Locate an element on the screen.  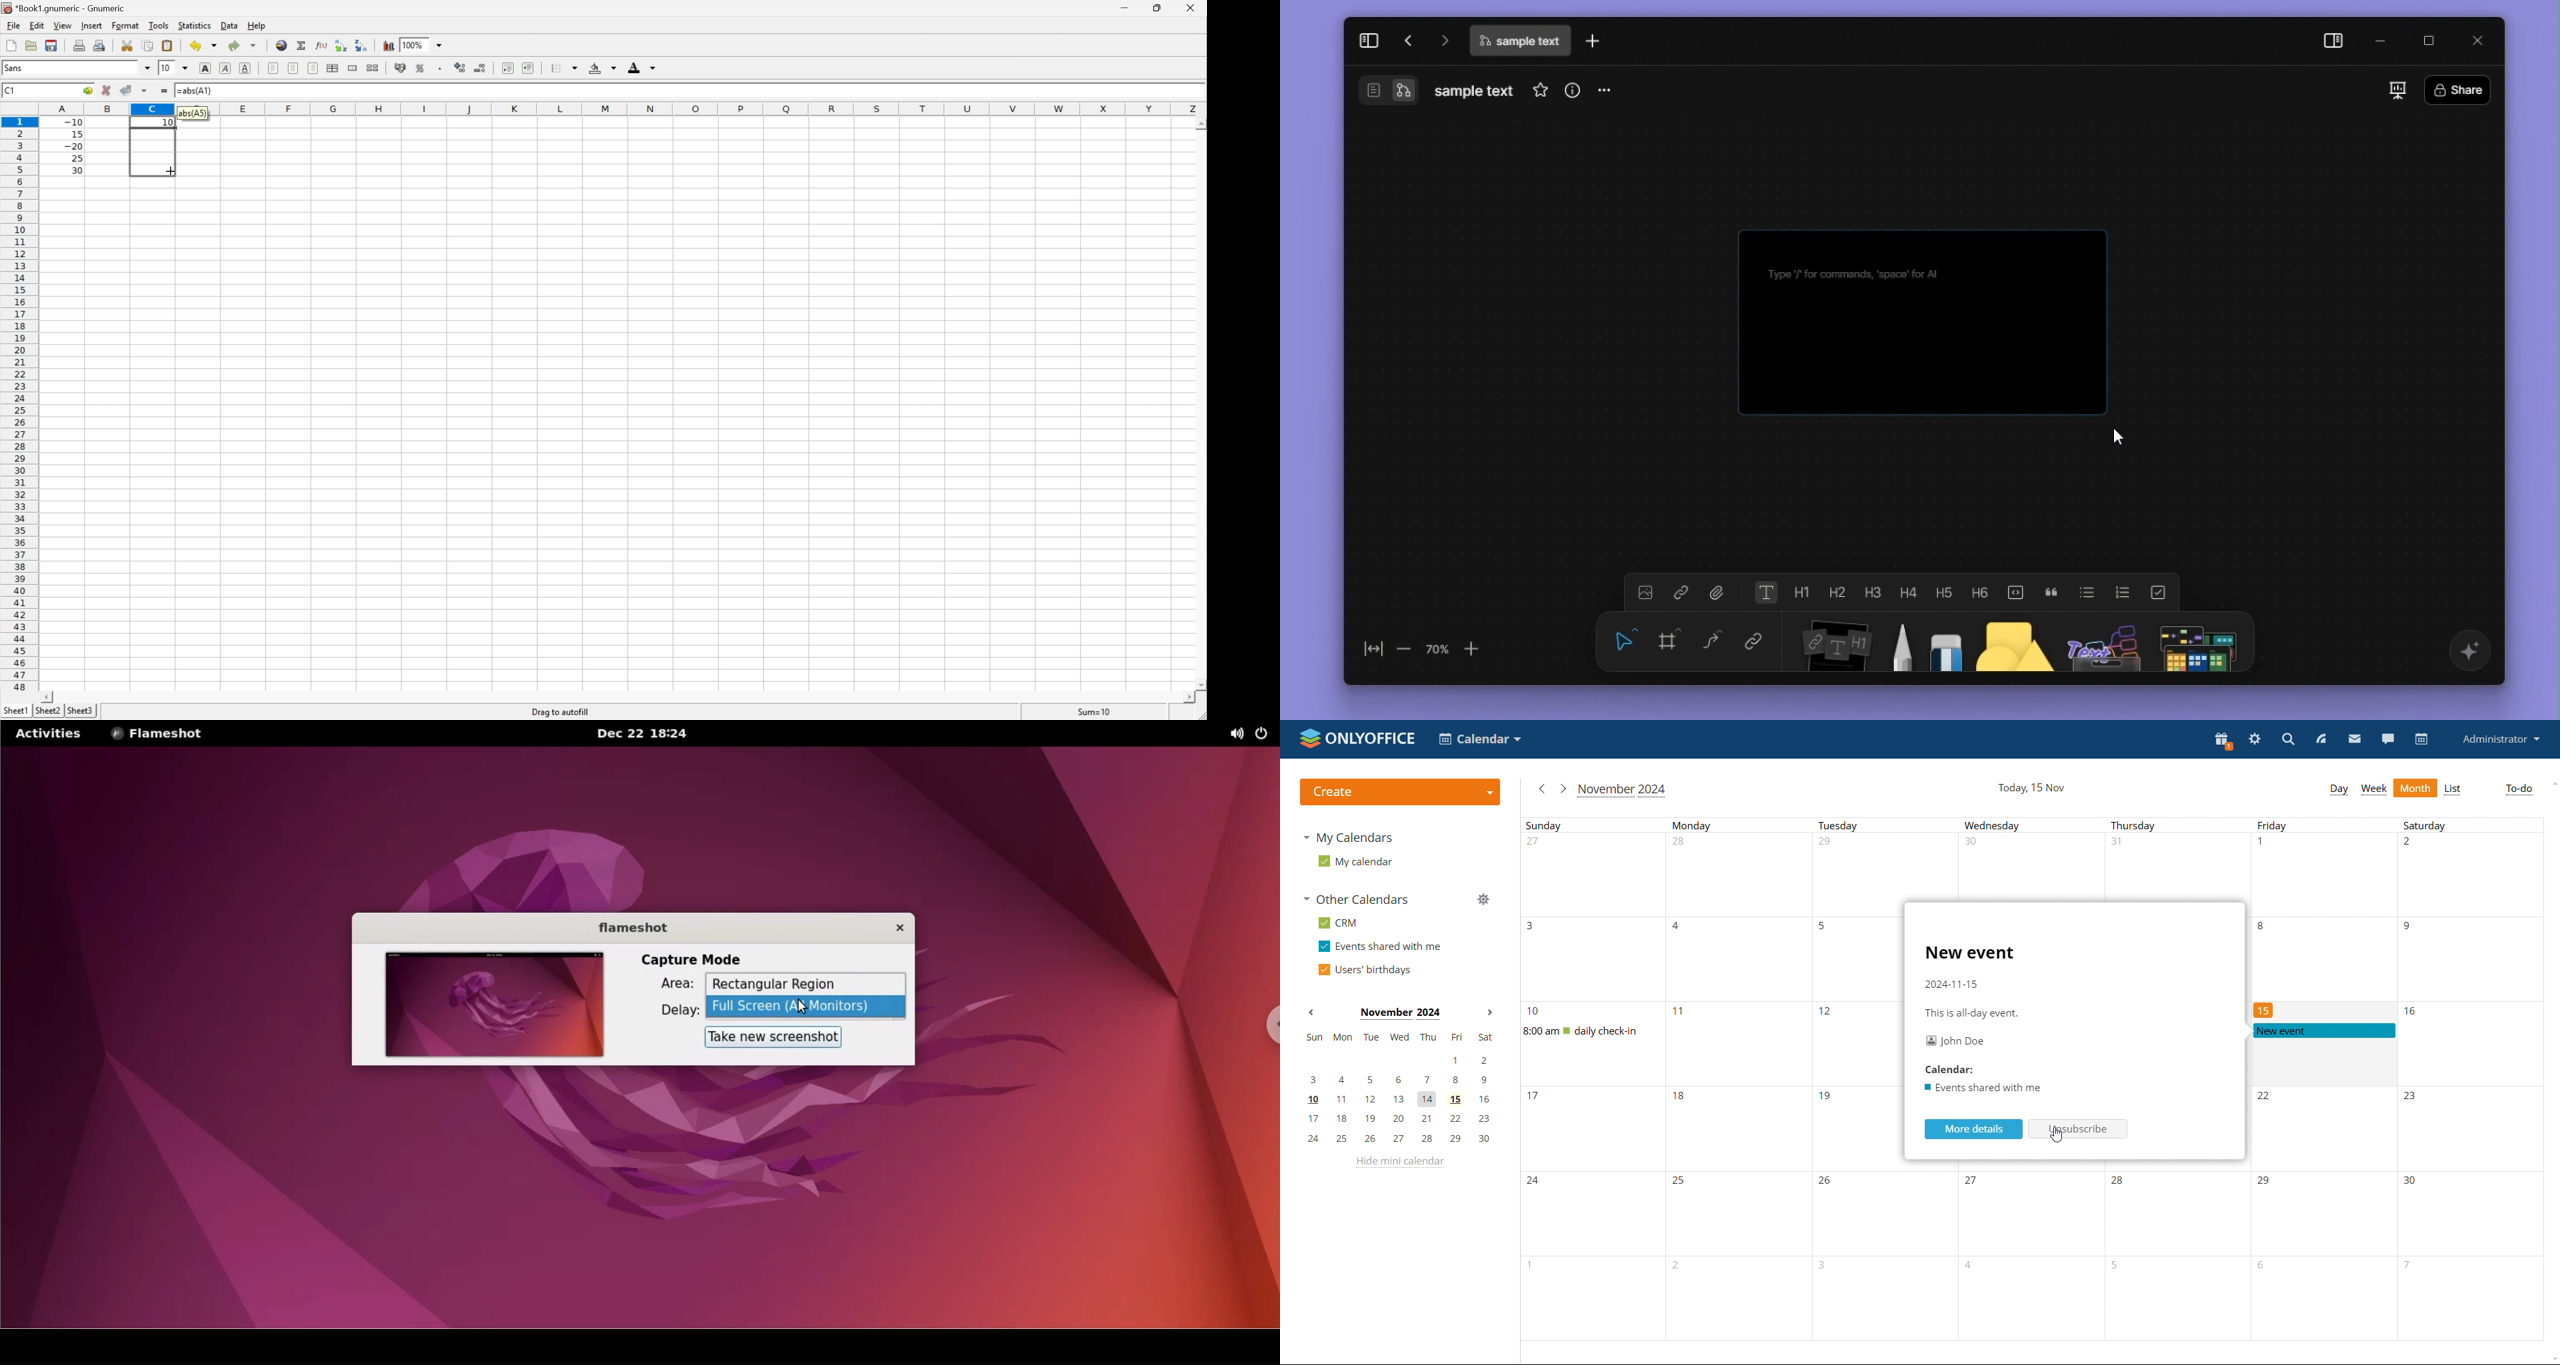
slideshow is located at coordinates (2393, 89).